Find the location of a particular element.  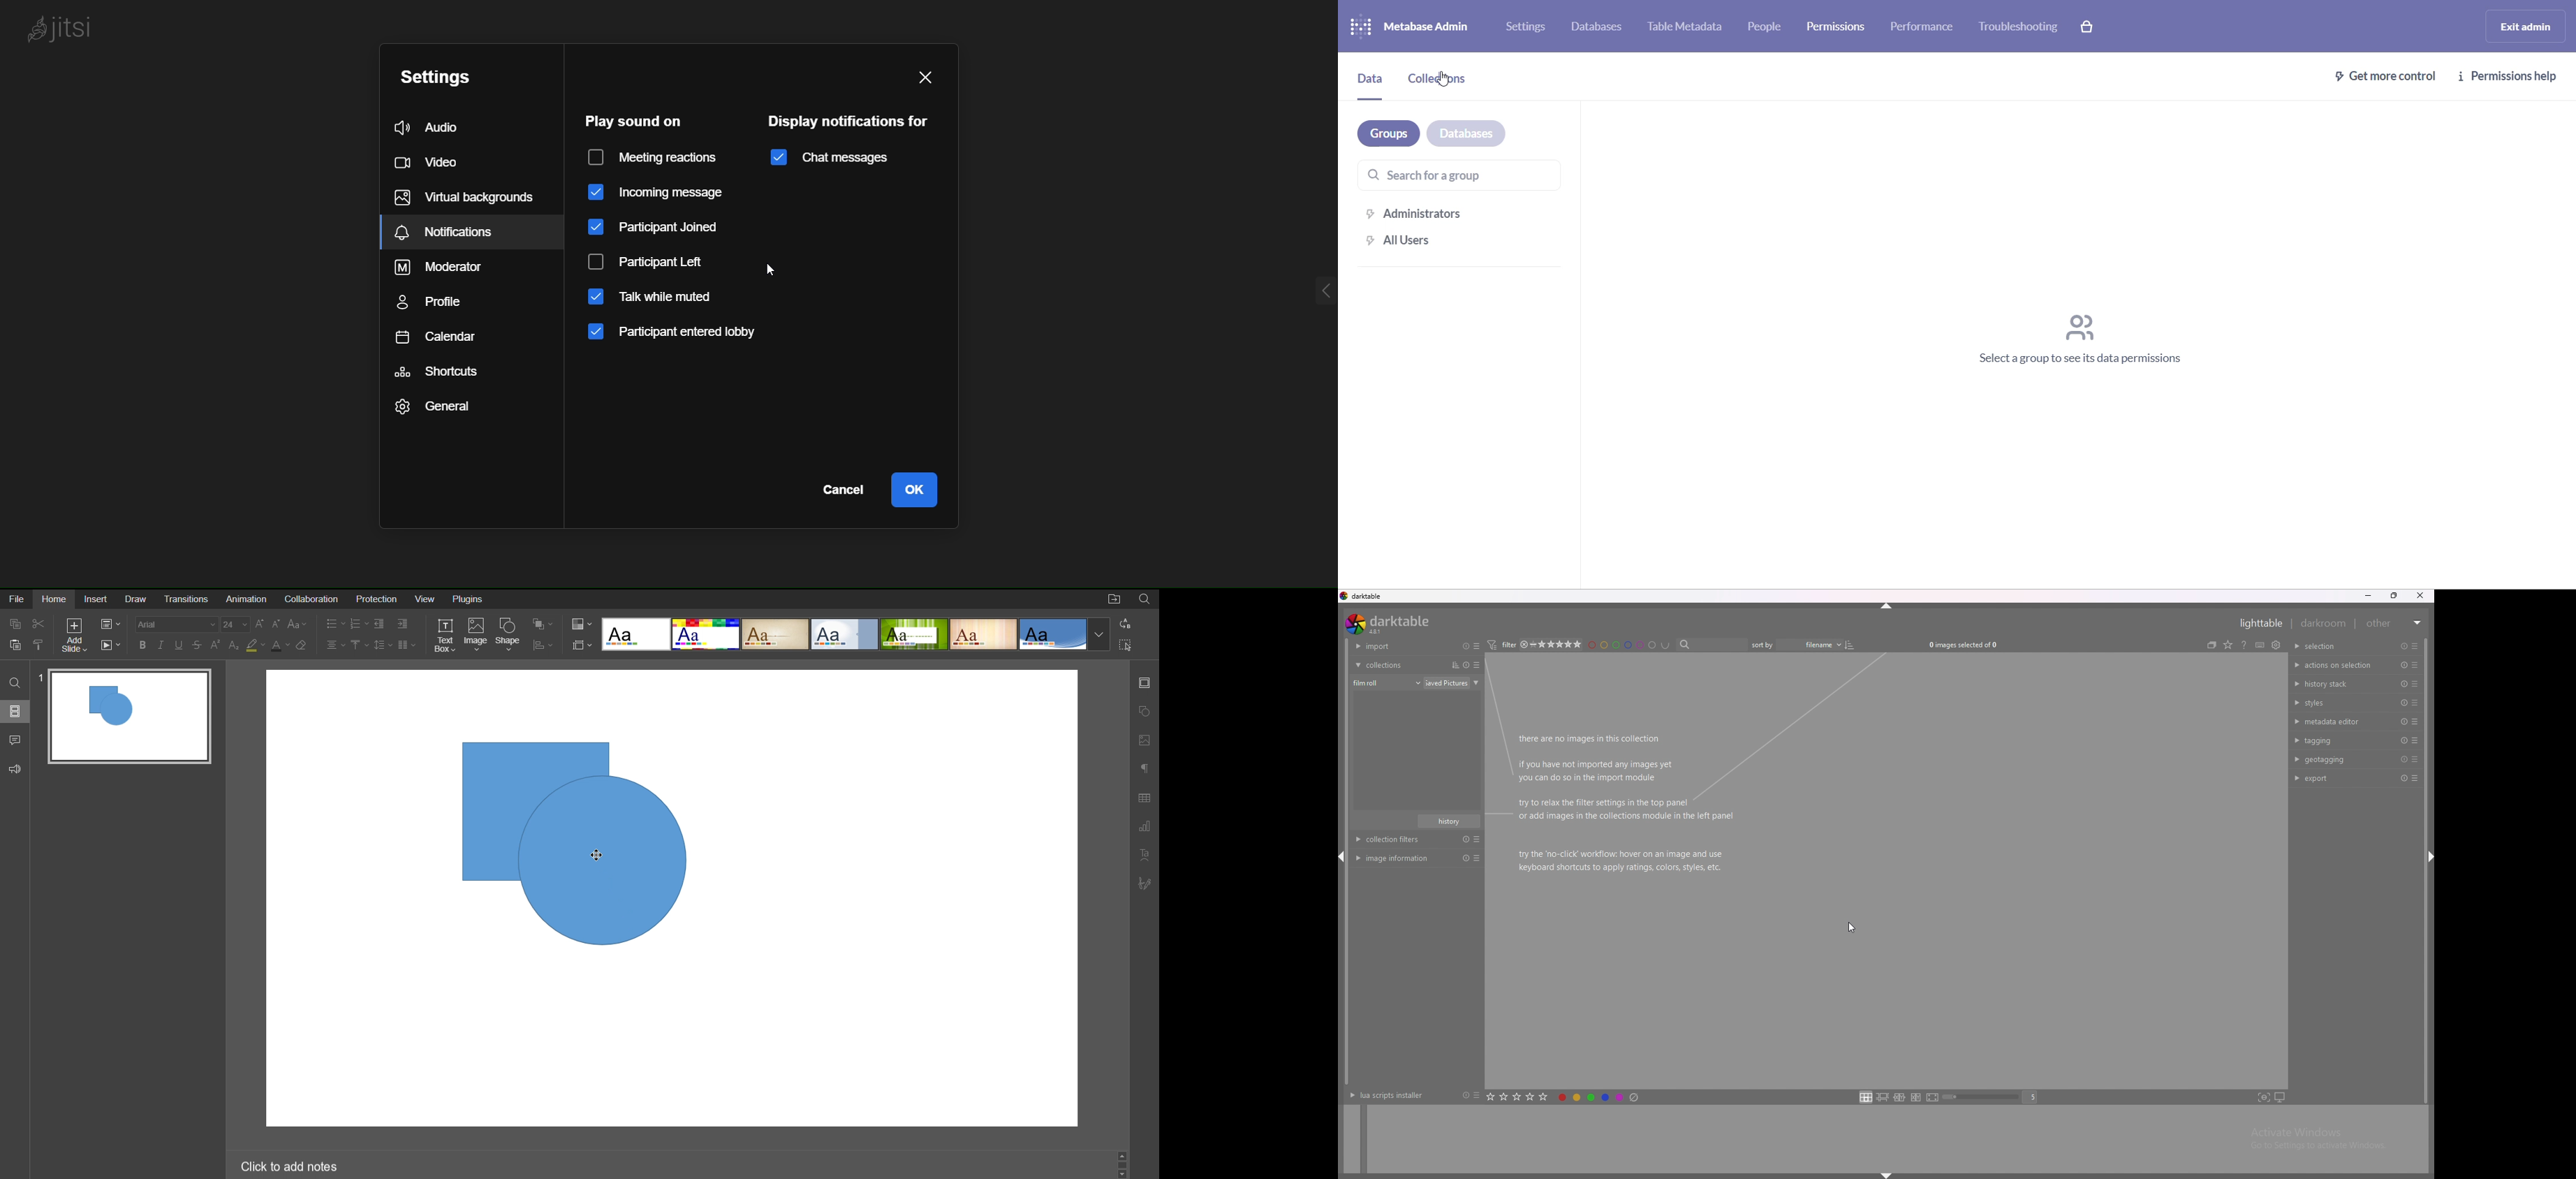

darkroom is located at coordinates (2324, 623).